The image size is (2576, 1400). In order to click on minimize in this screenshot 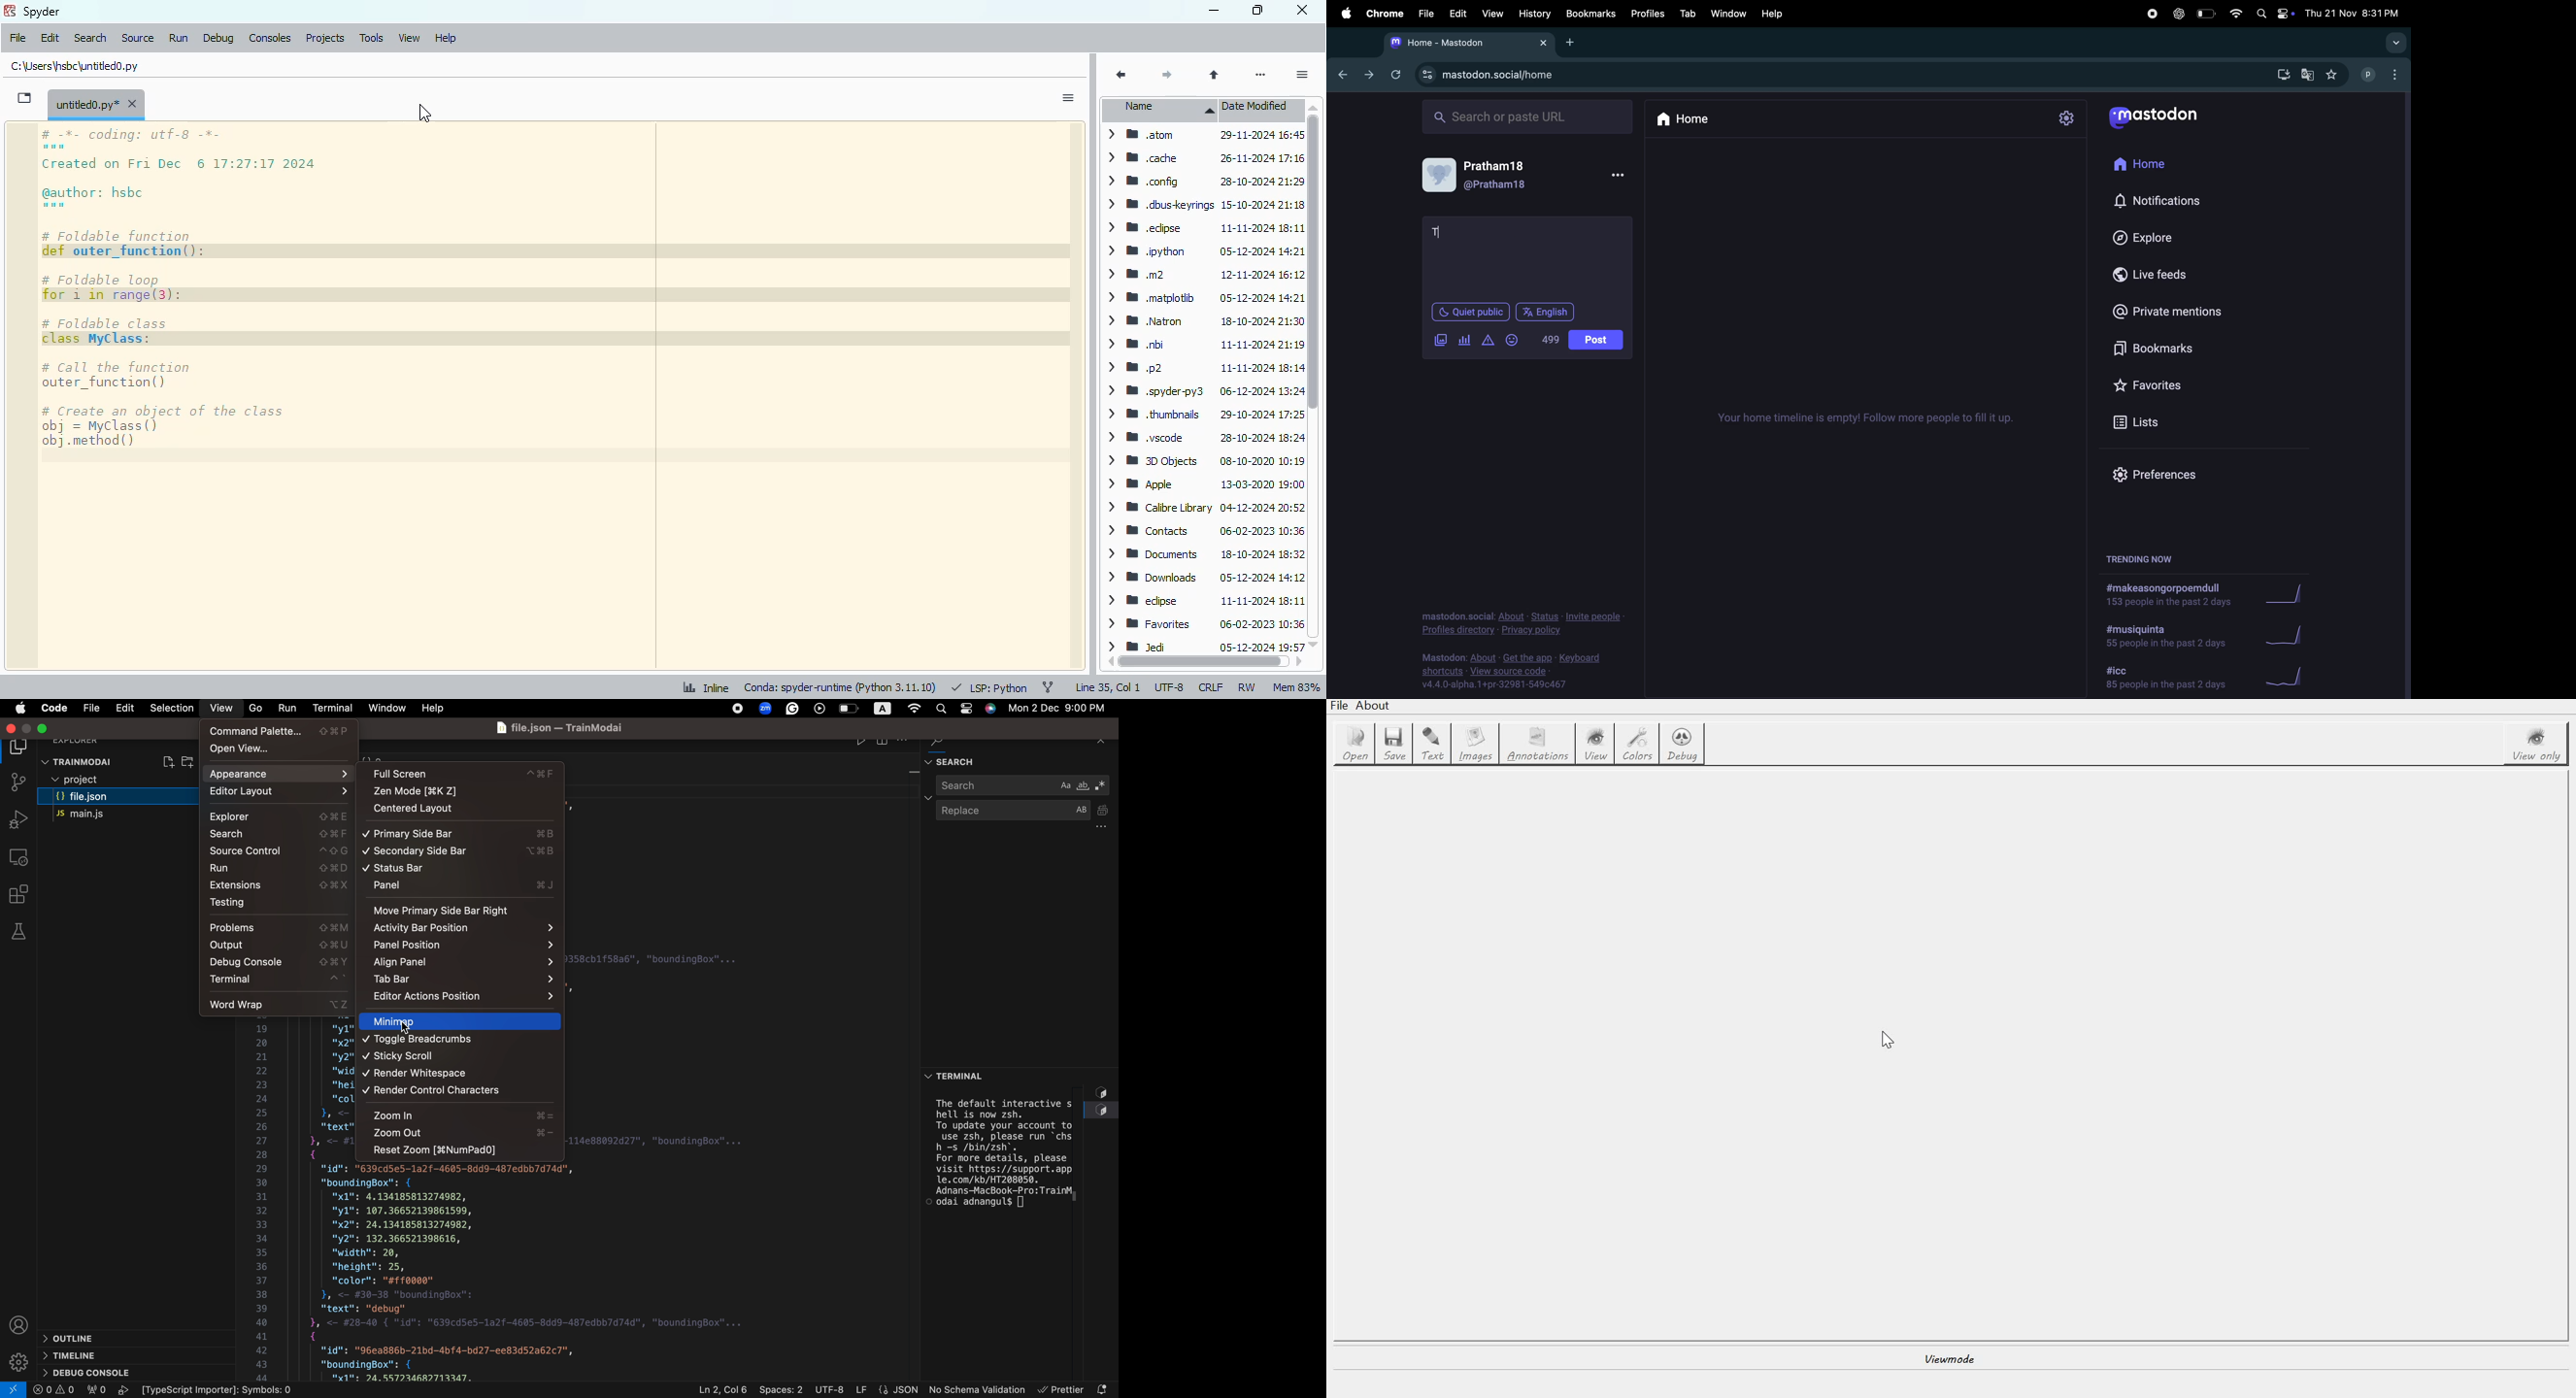, I will do `click(1215, 11)`.